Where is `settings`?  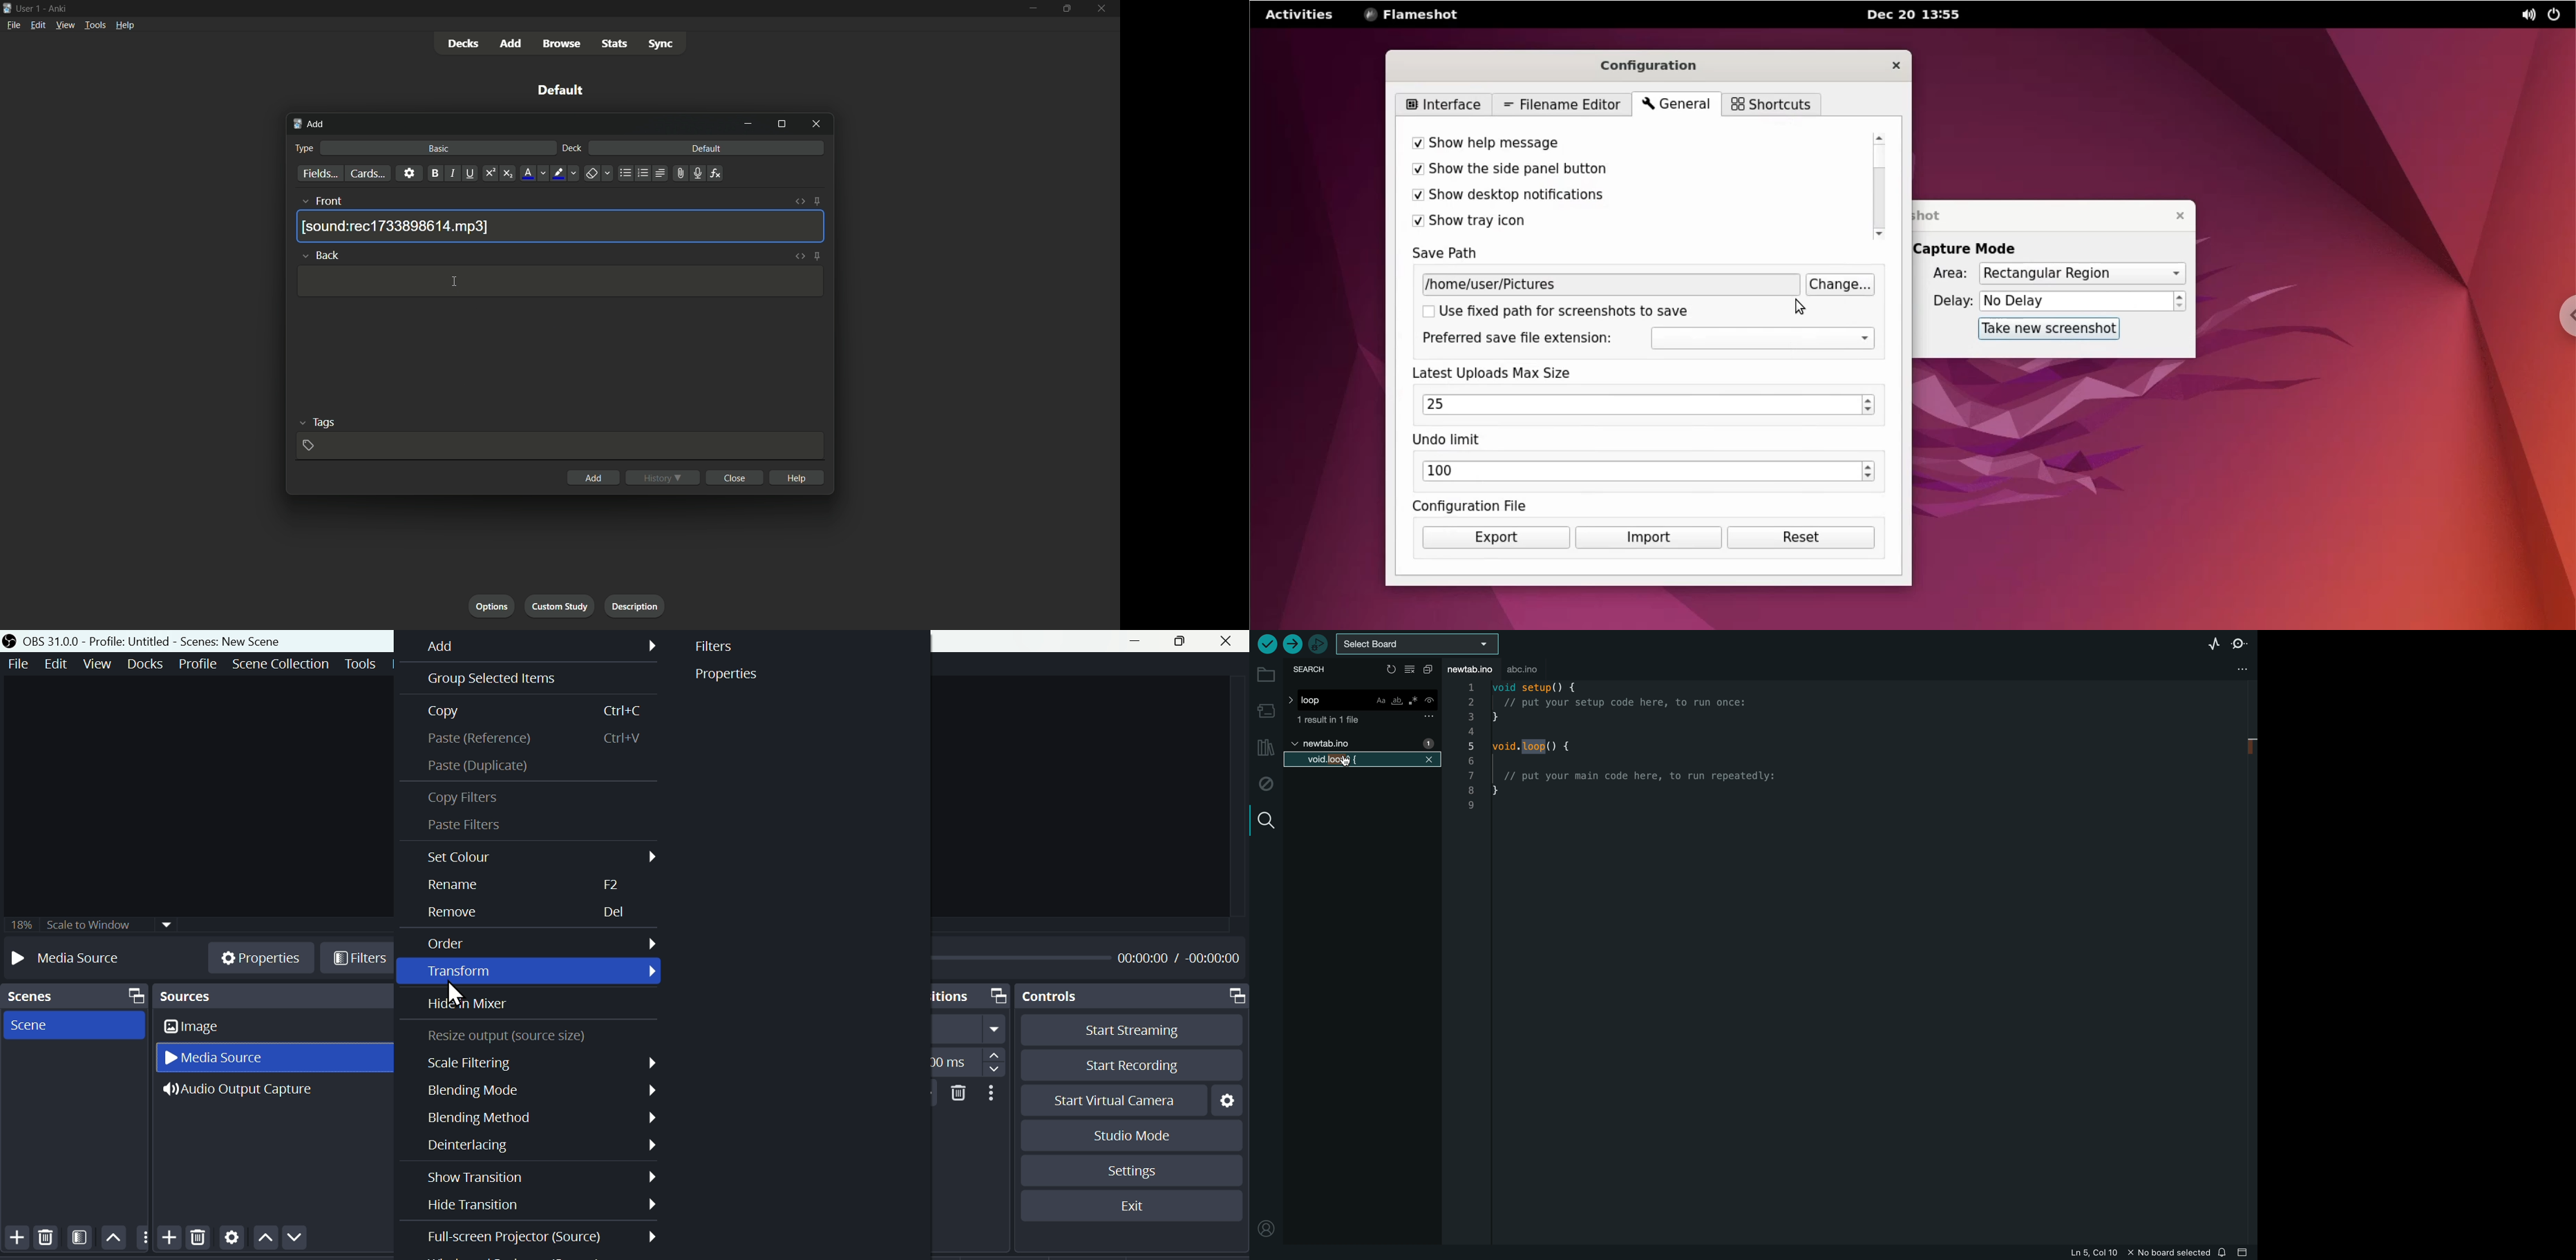 settings is located at coordinates (408, 173).